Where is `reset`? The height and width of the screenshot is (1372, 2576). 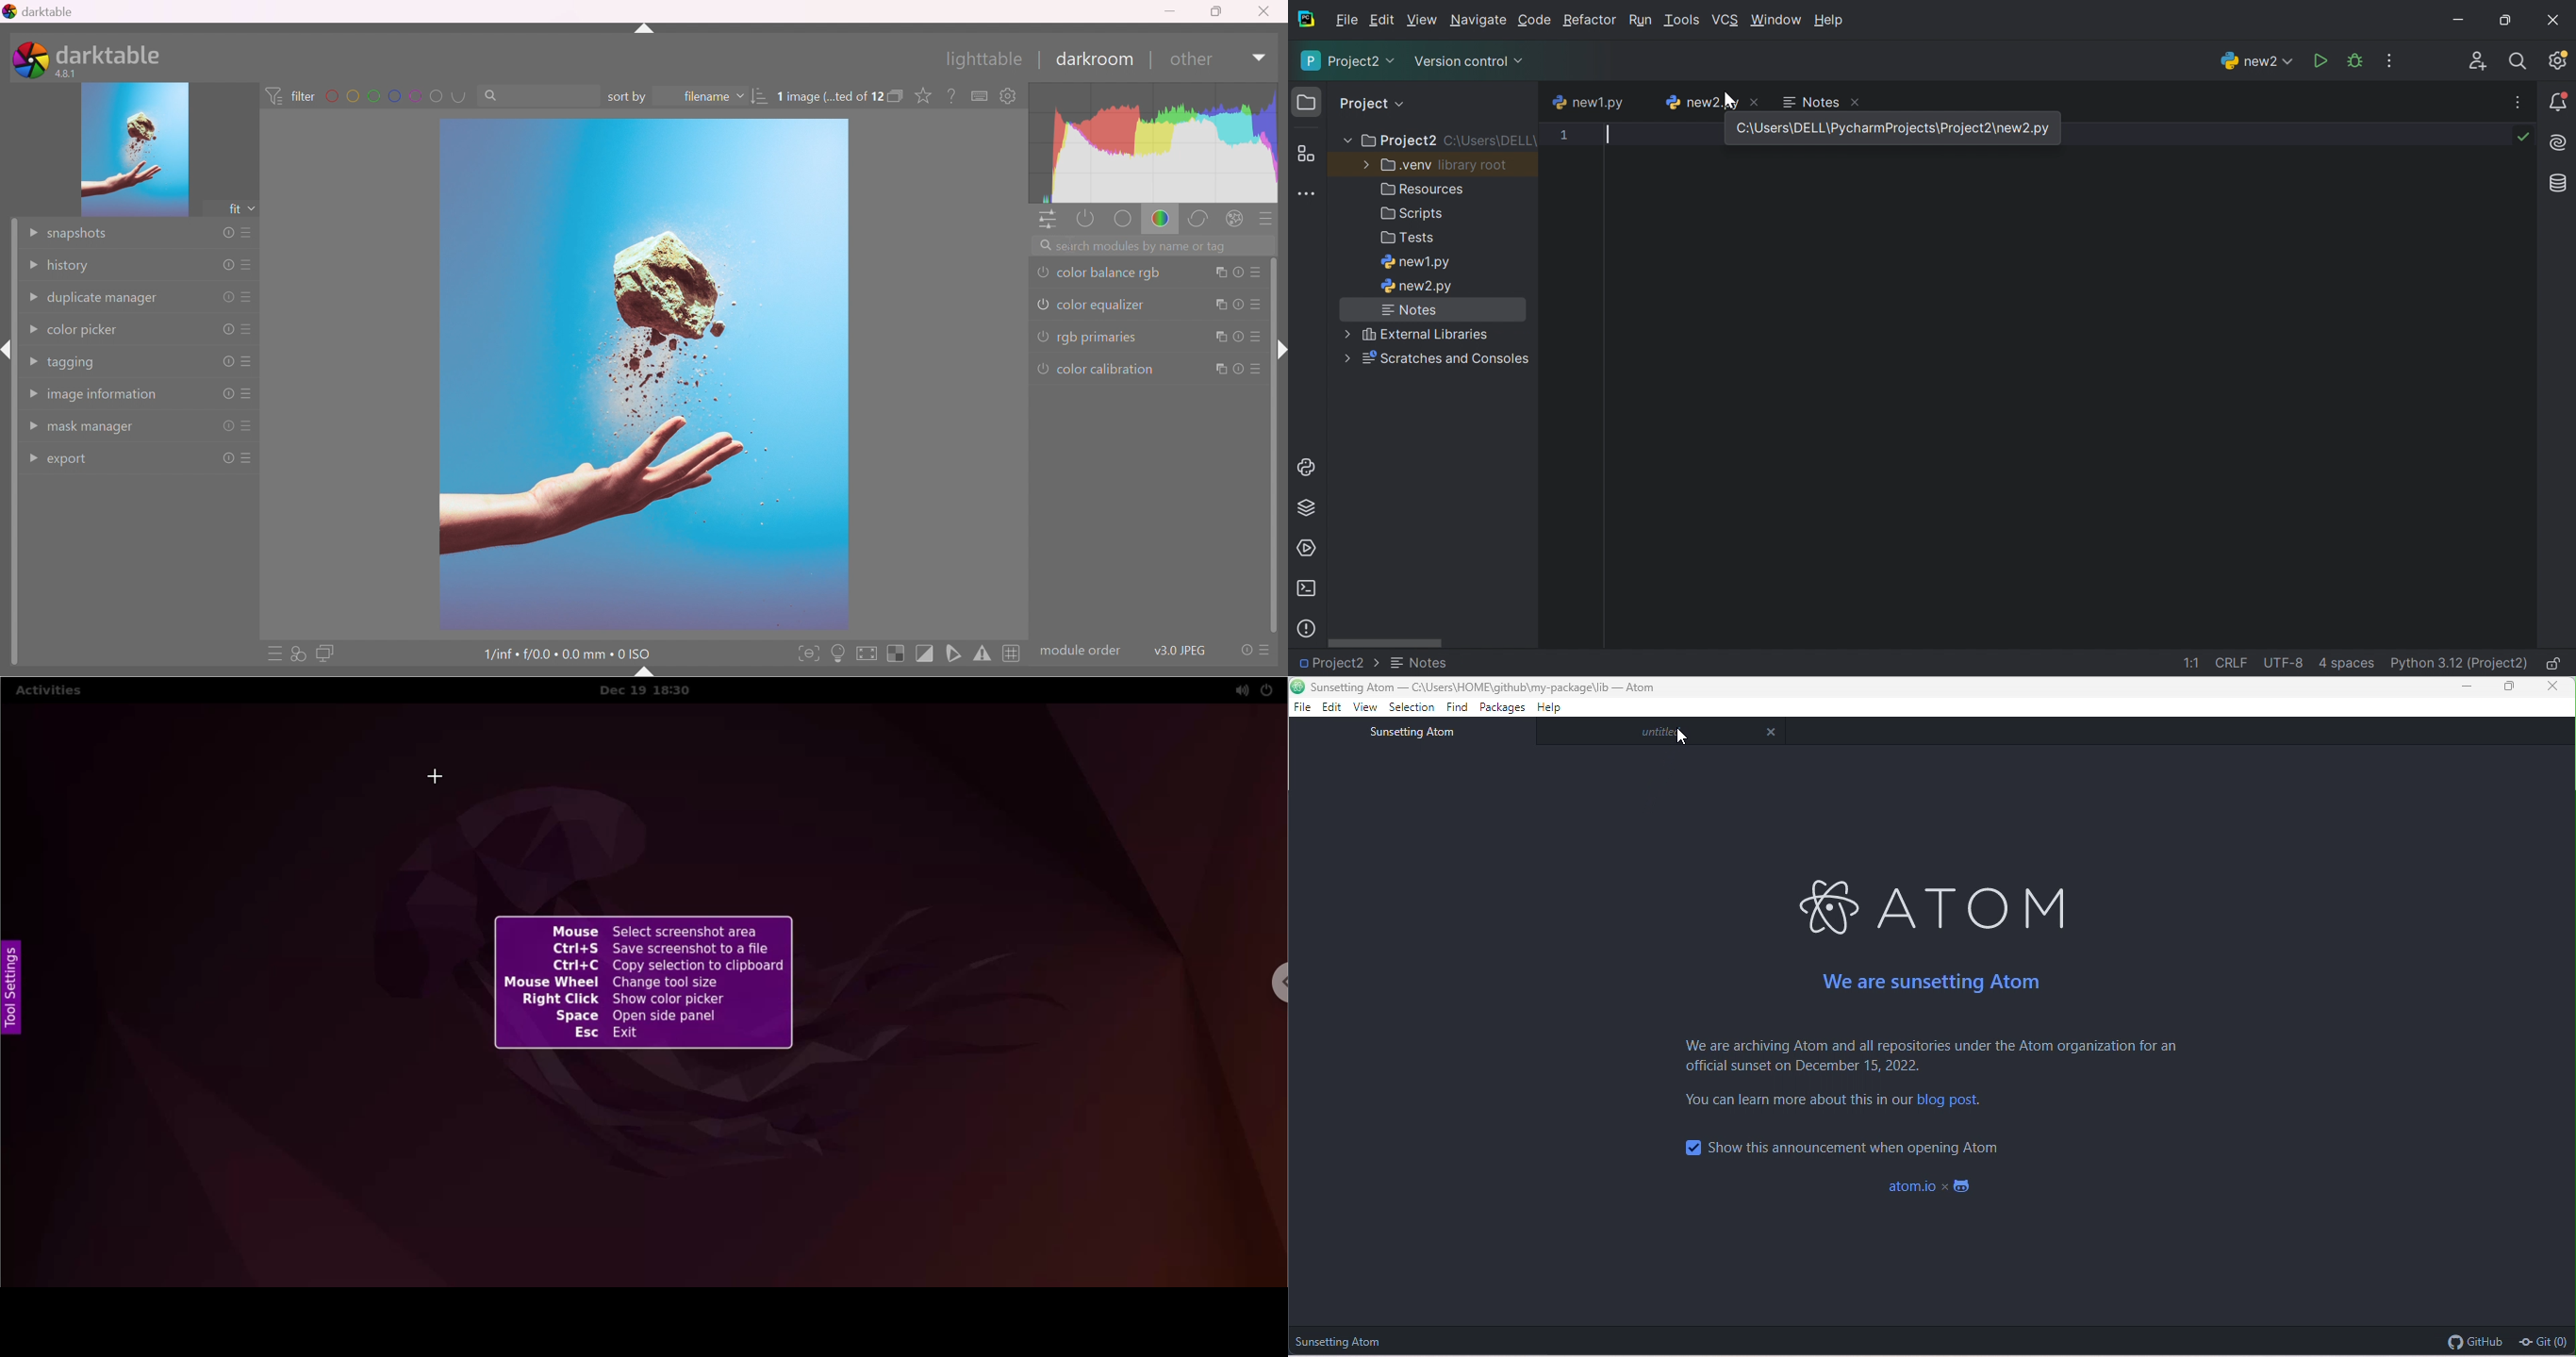 reset is located at coordinates (228, 394).